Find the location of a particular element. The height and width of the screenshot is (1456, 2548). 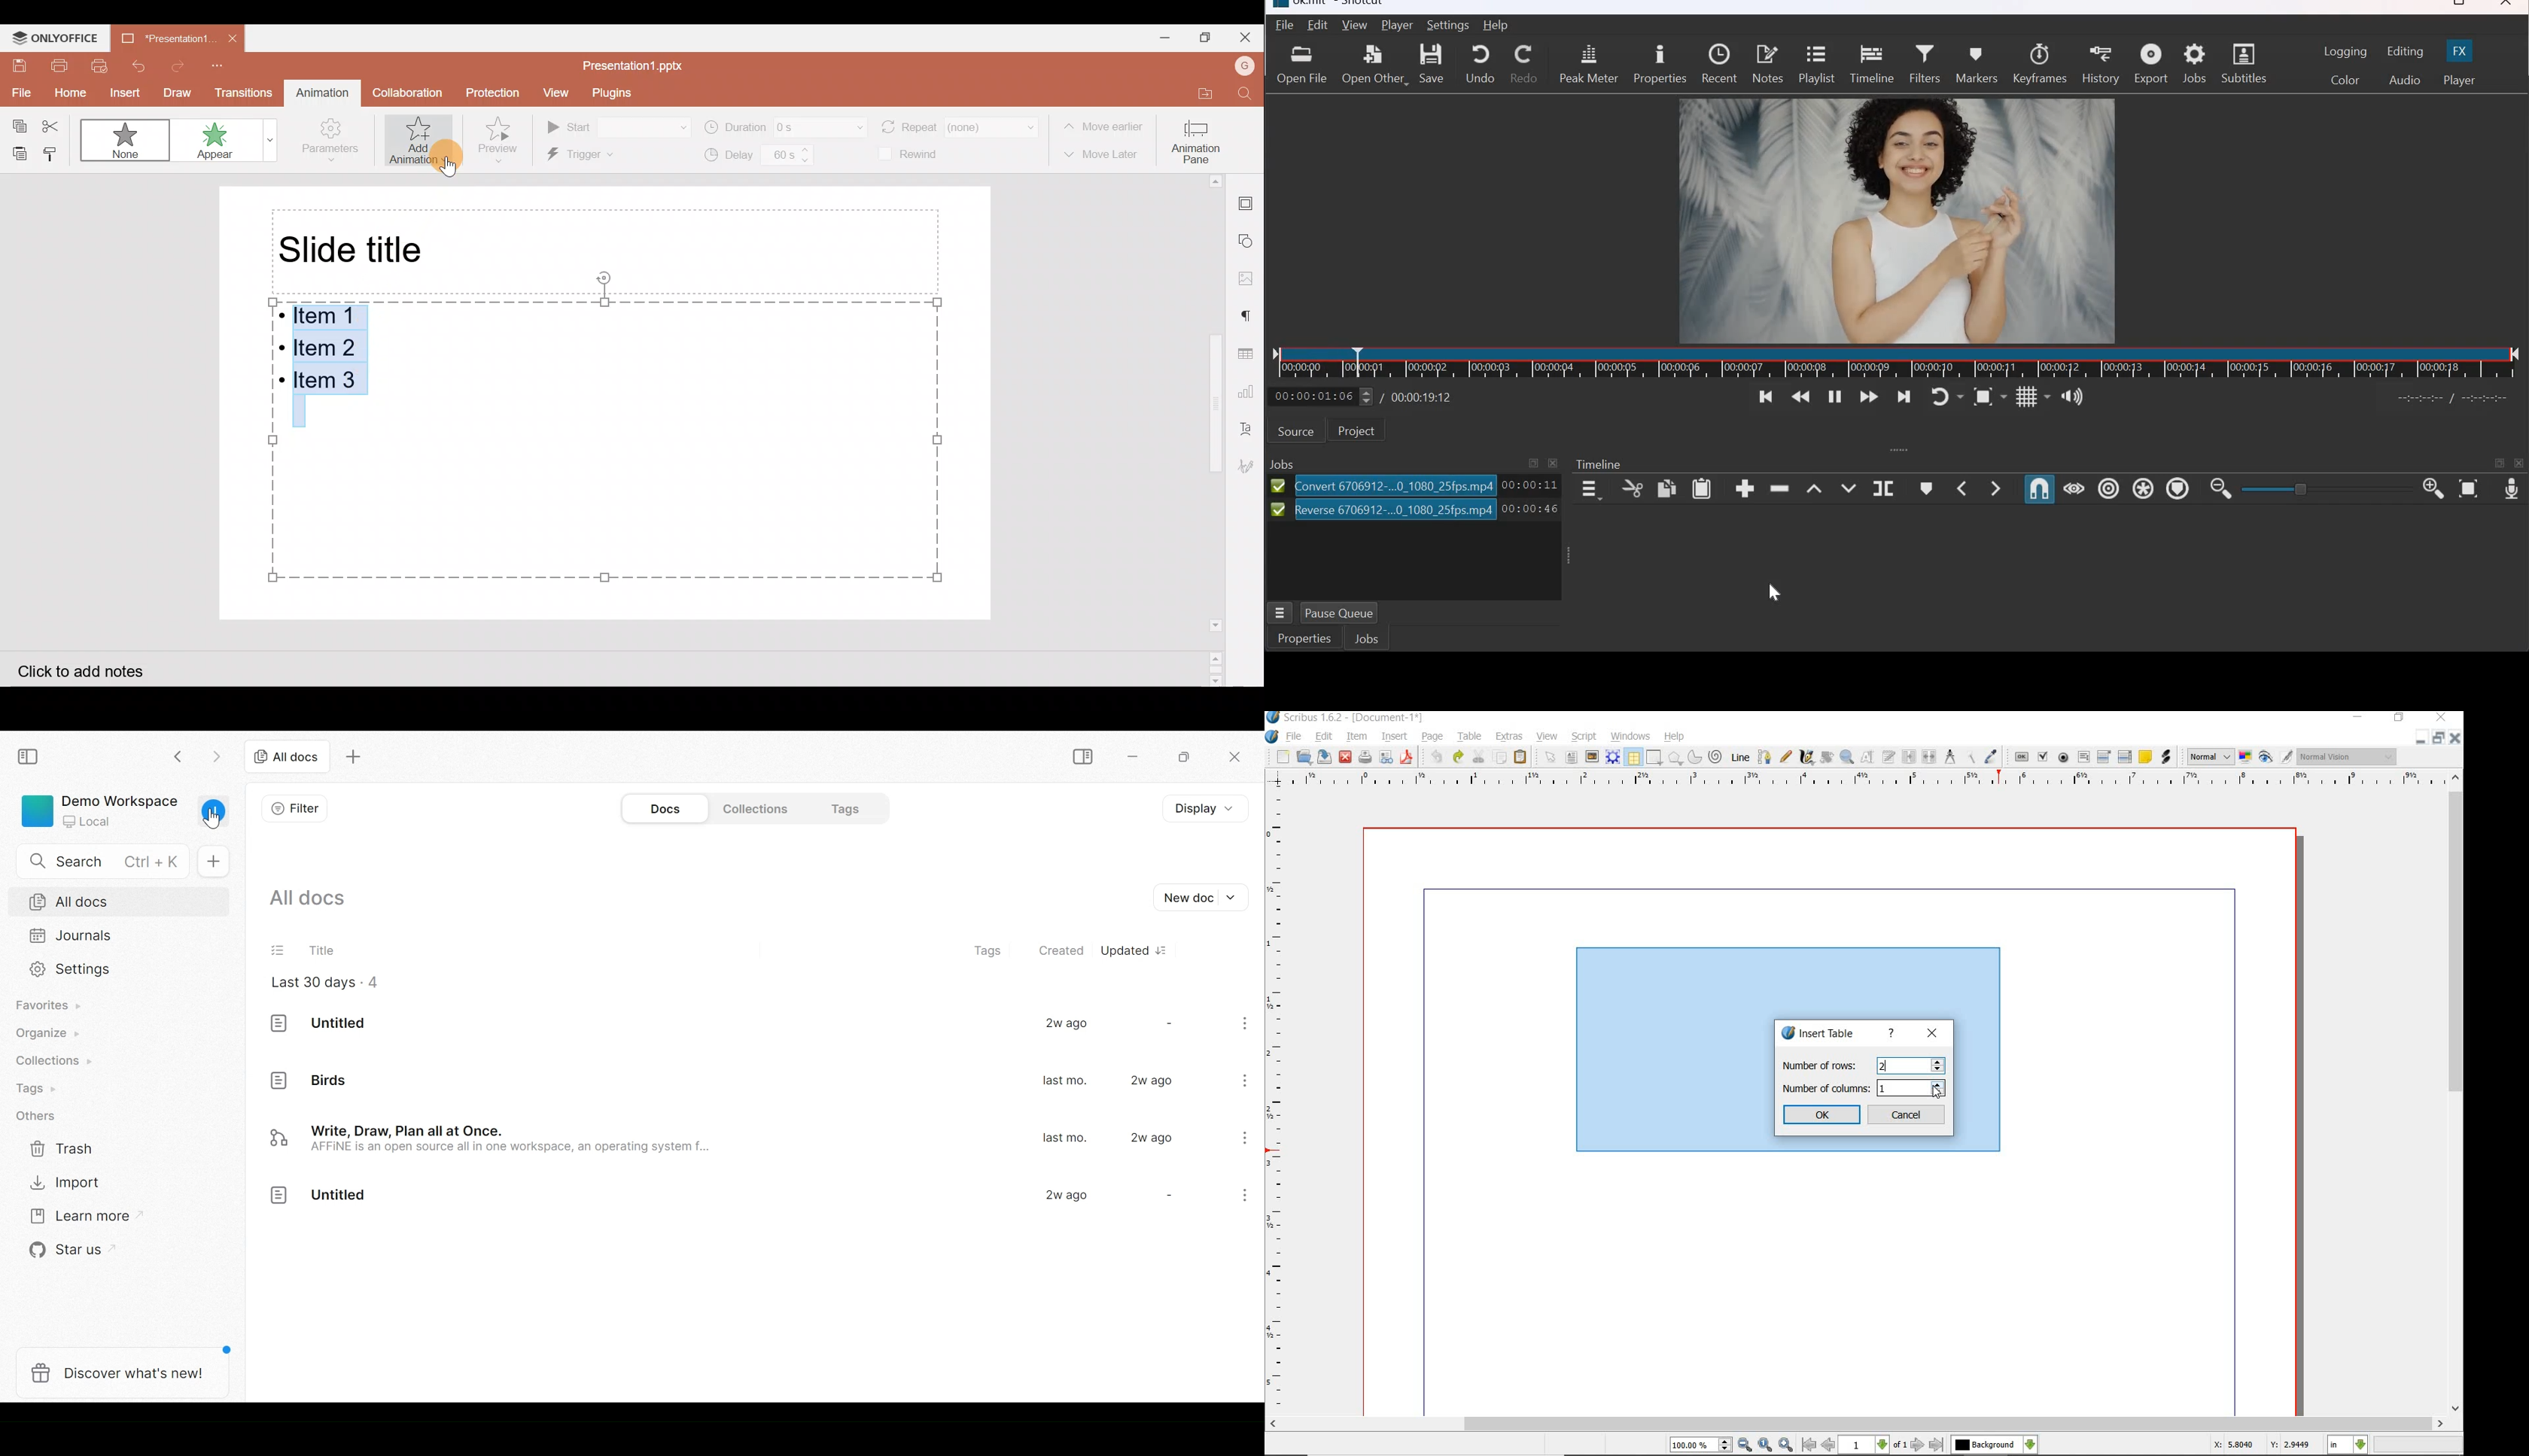

zoom in is located at coordinates (1786, 1445).